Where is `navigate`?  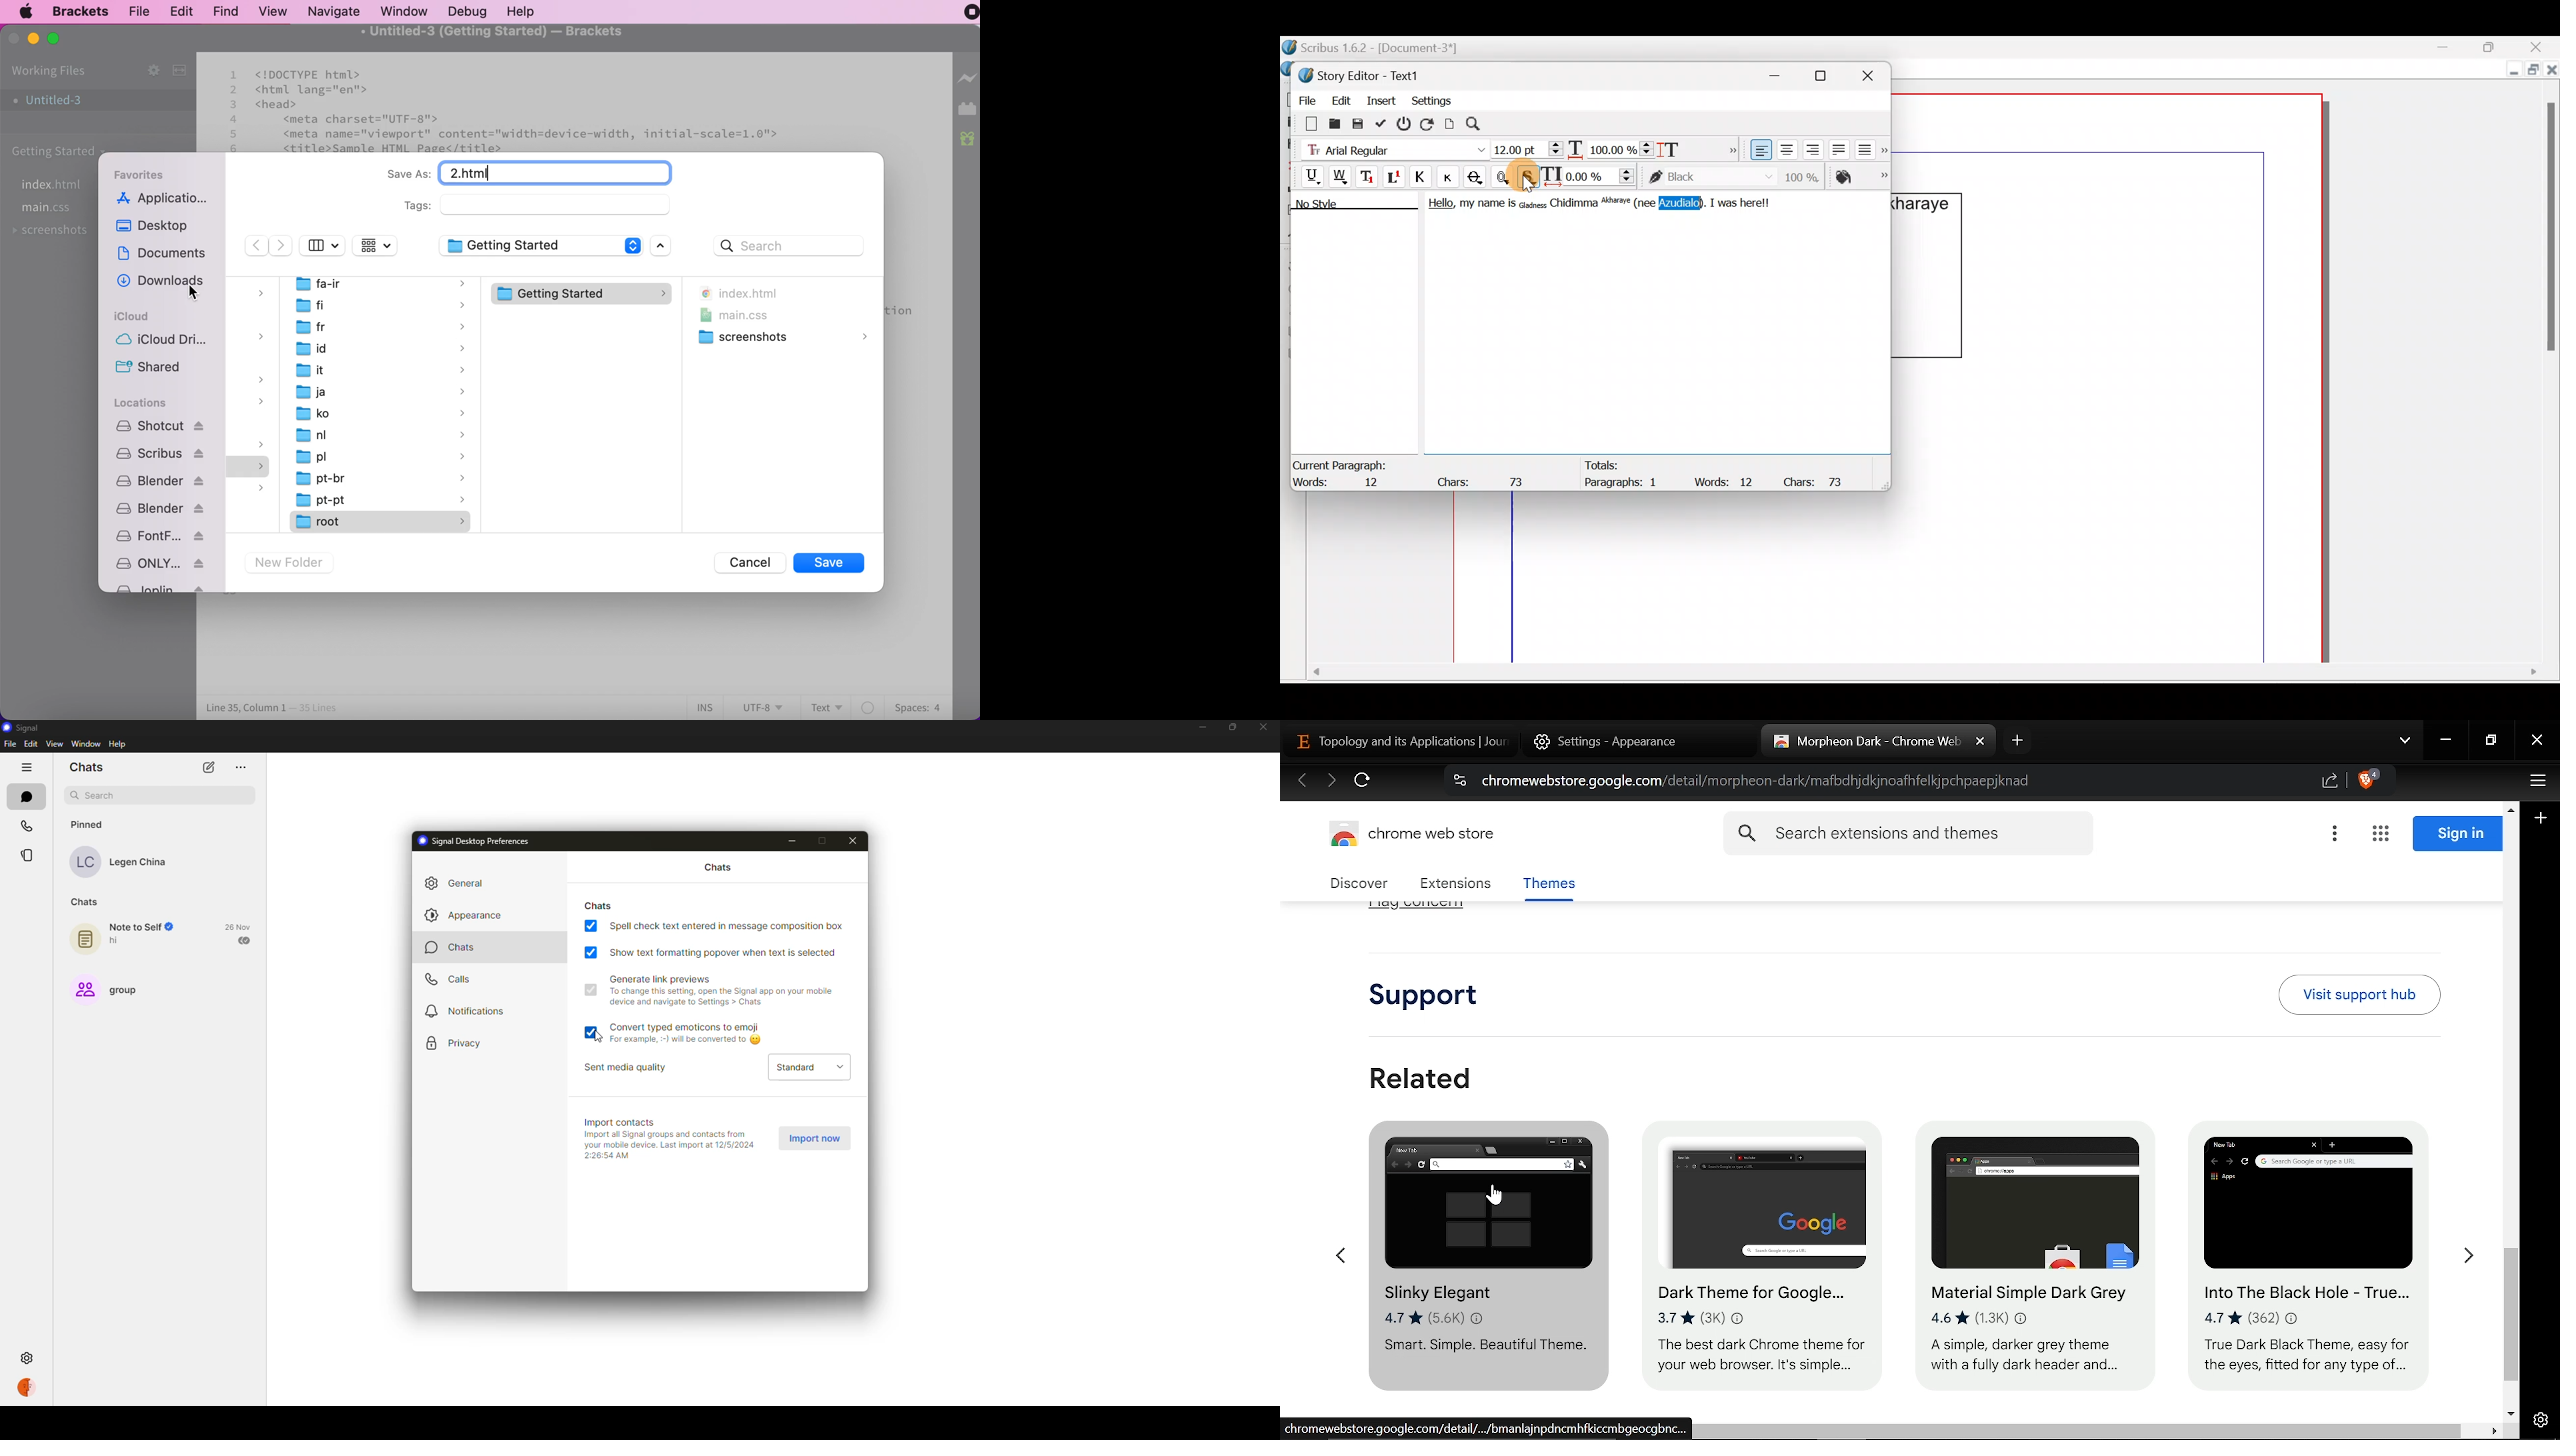
navigate is located at coordinates (337, 11).